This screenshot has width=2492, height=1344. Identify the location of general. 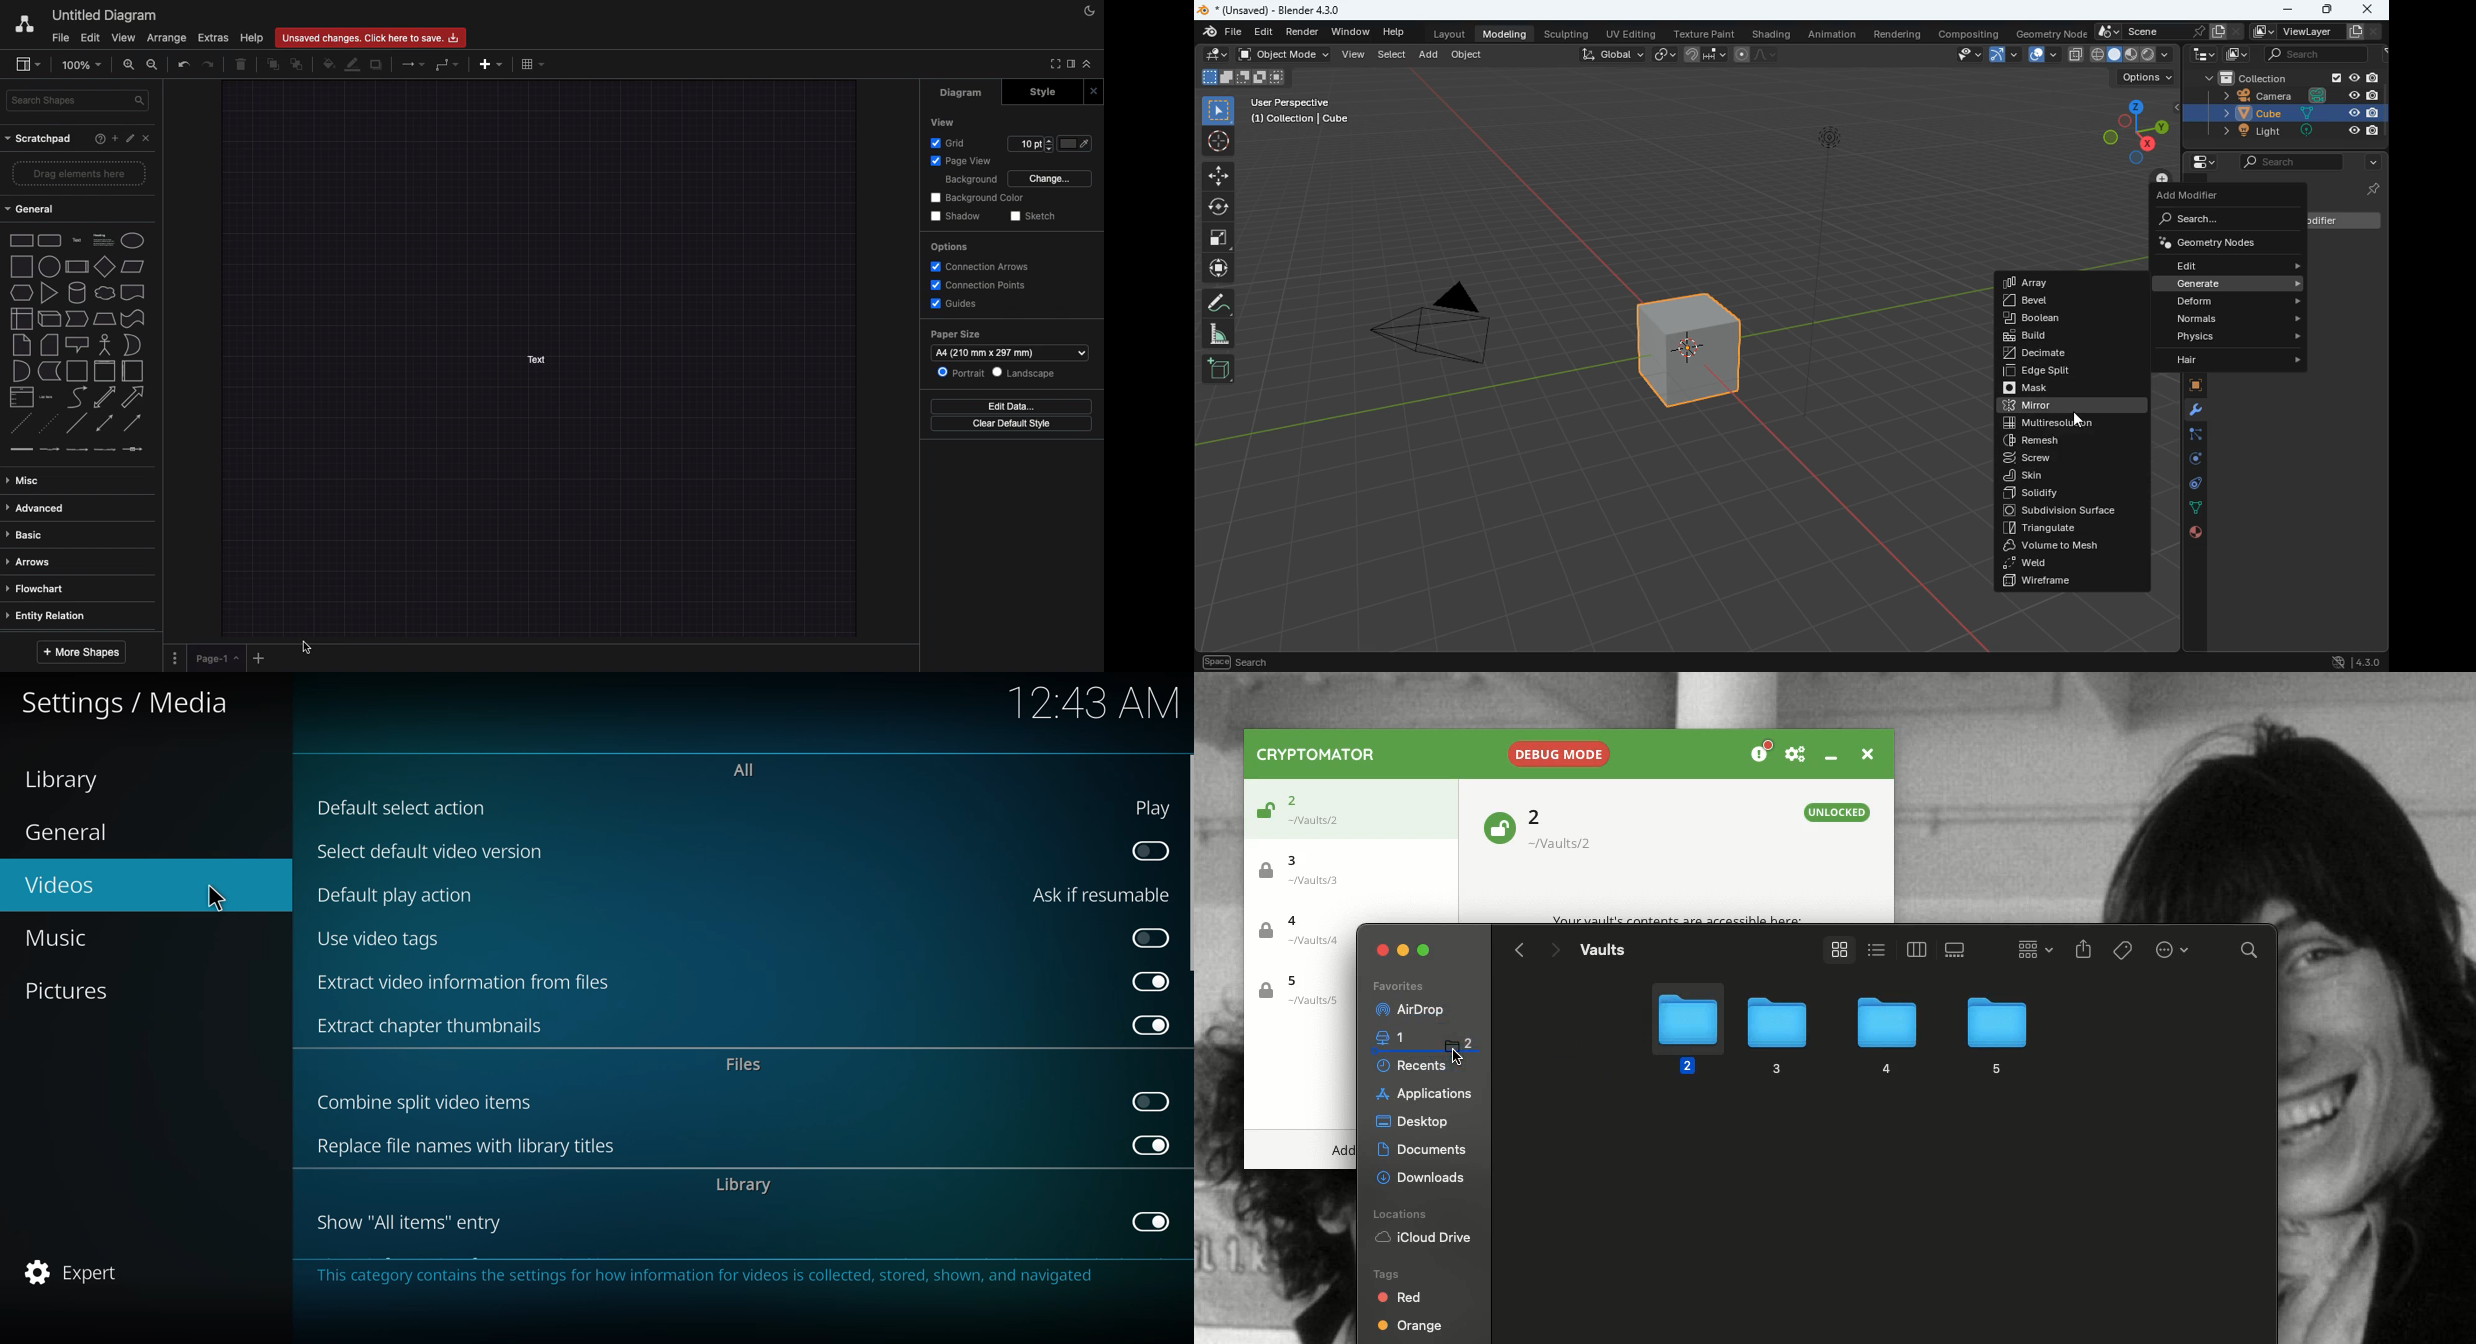
(70, 834).